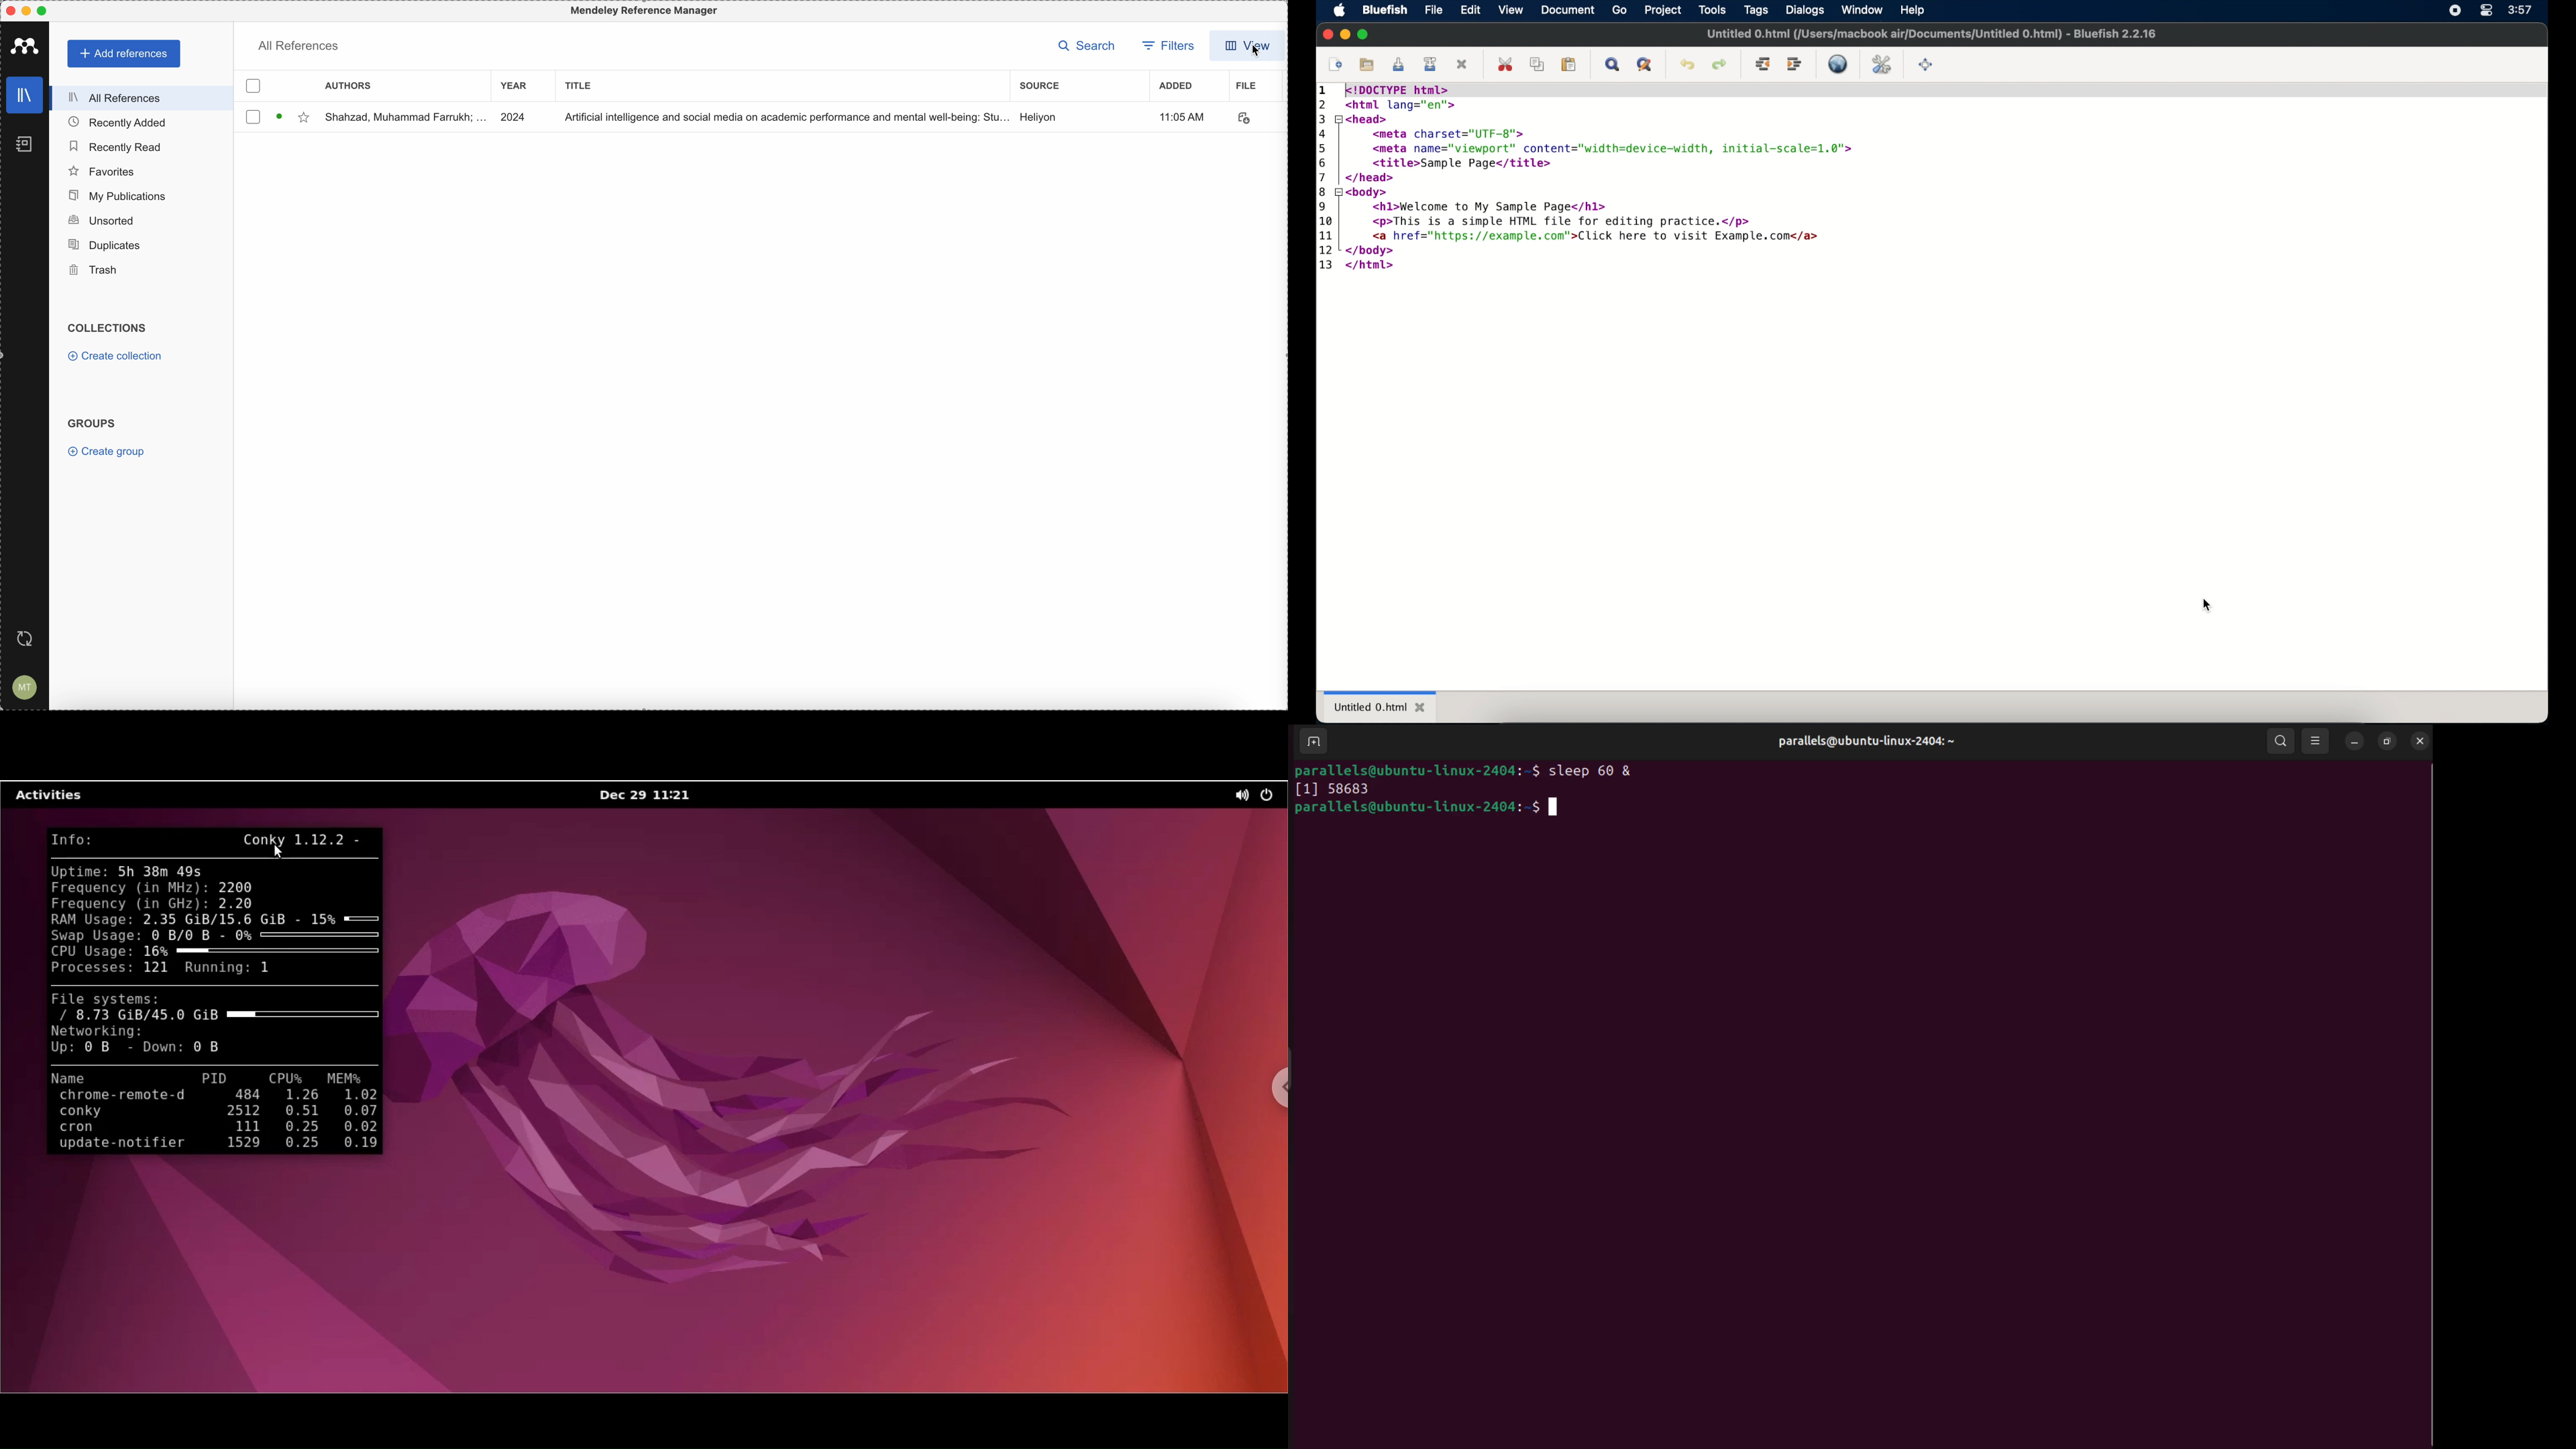  I want to click on minimize, so click(1344, 34).